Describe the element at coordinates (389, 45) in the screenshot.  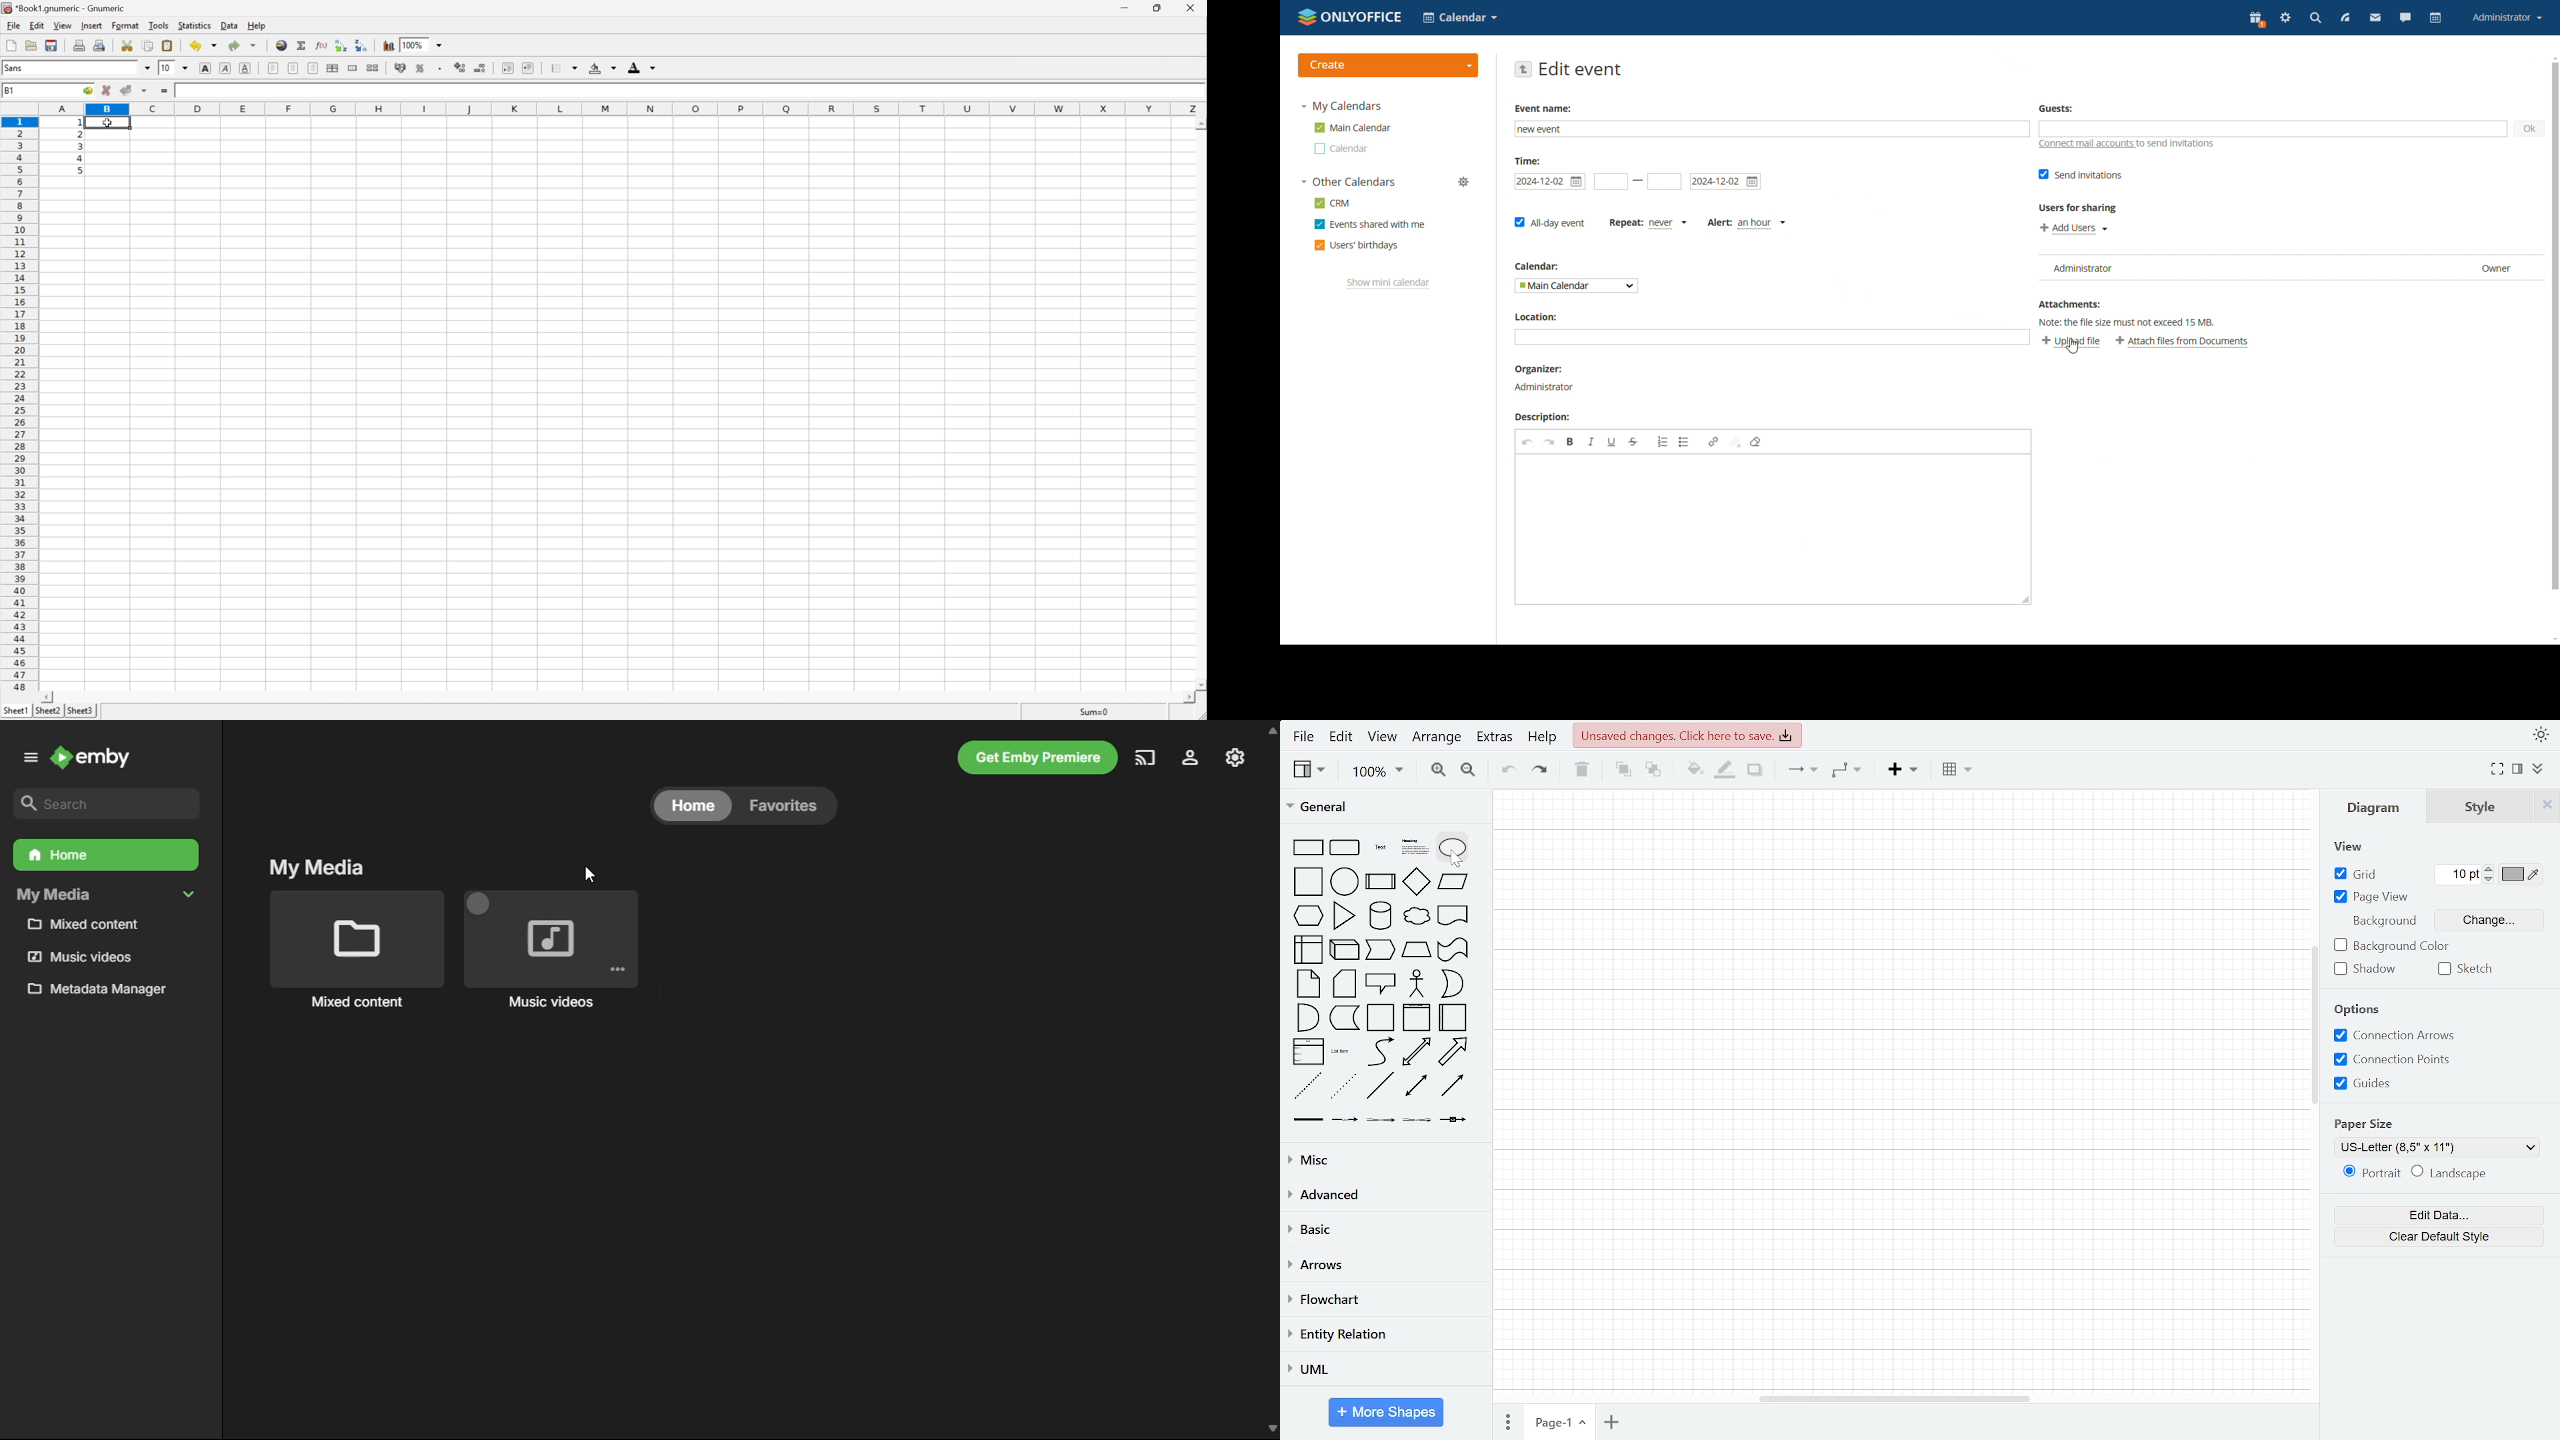
I see `Insert chart` at that location.